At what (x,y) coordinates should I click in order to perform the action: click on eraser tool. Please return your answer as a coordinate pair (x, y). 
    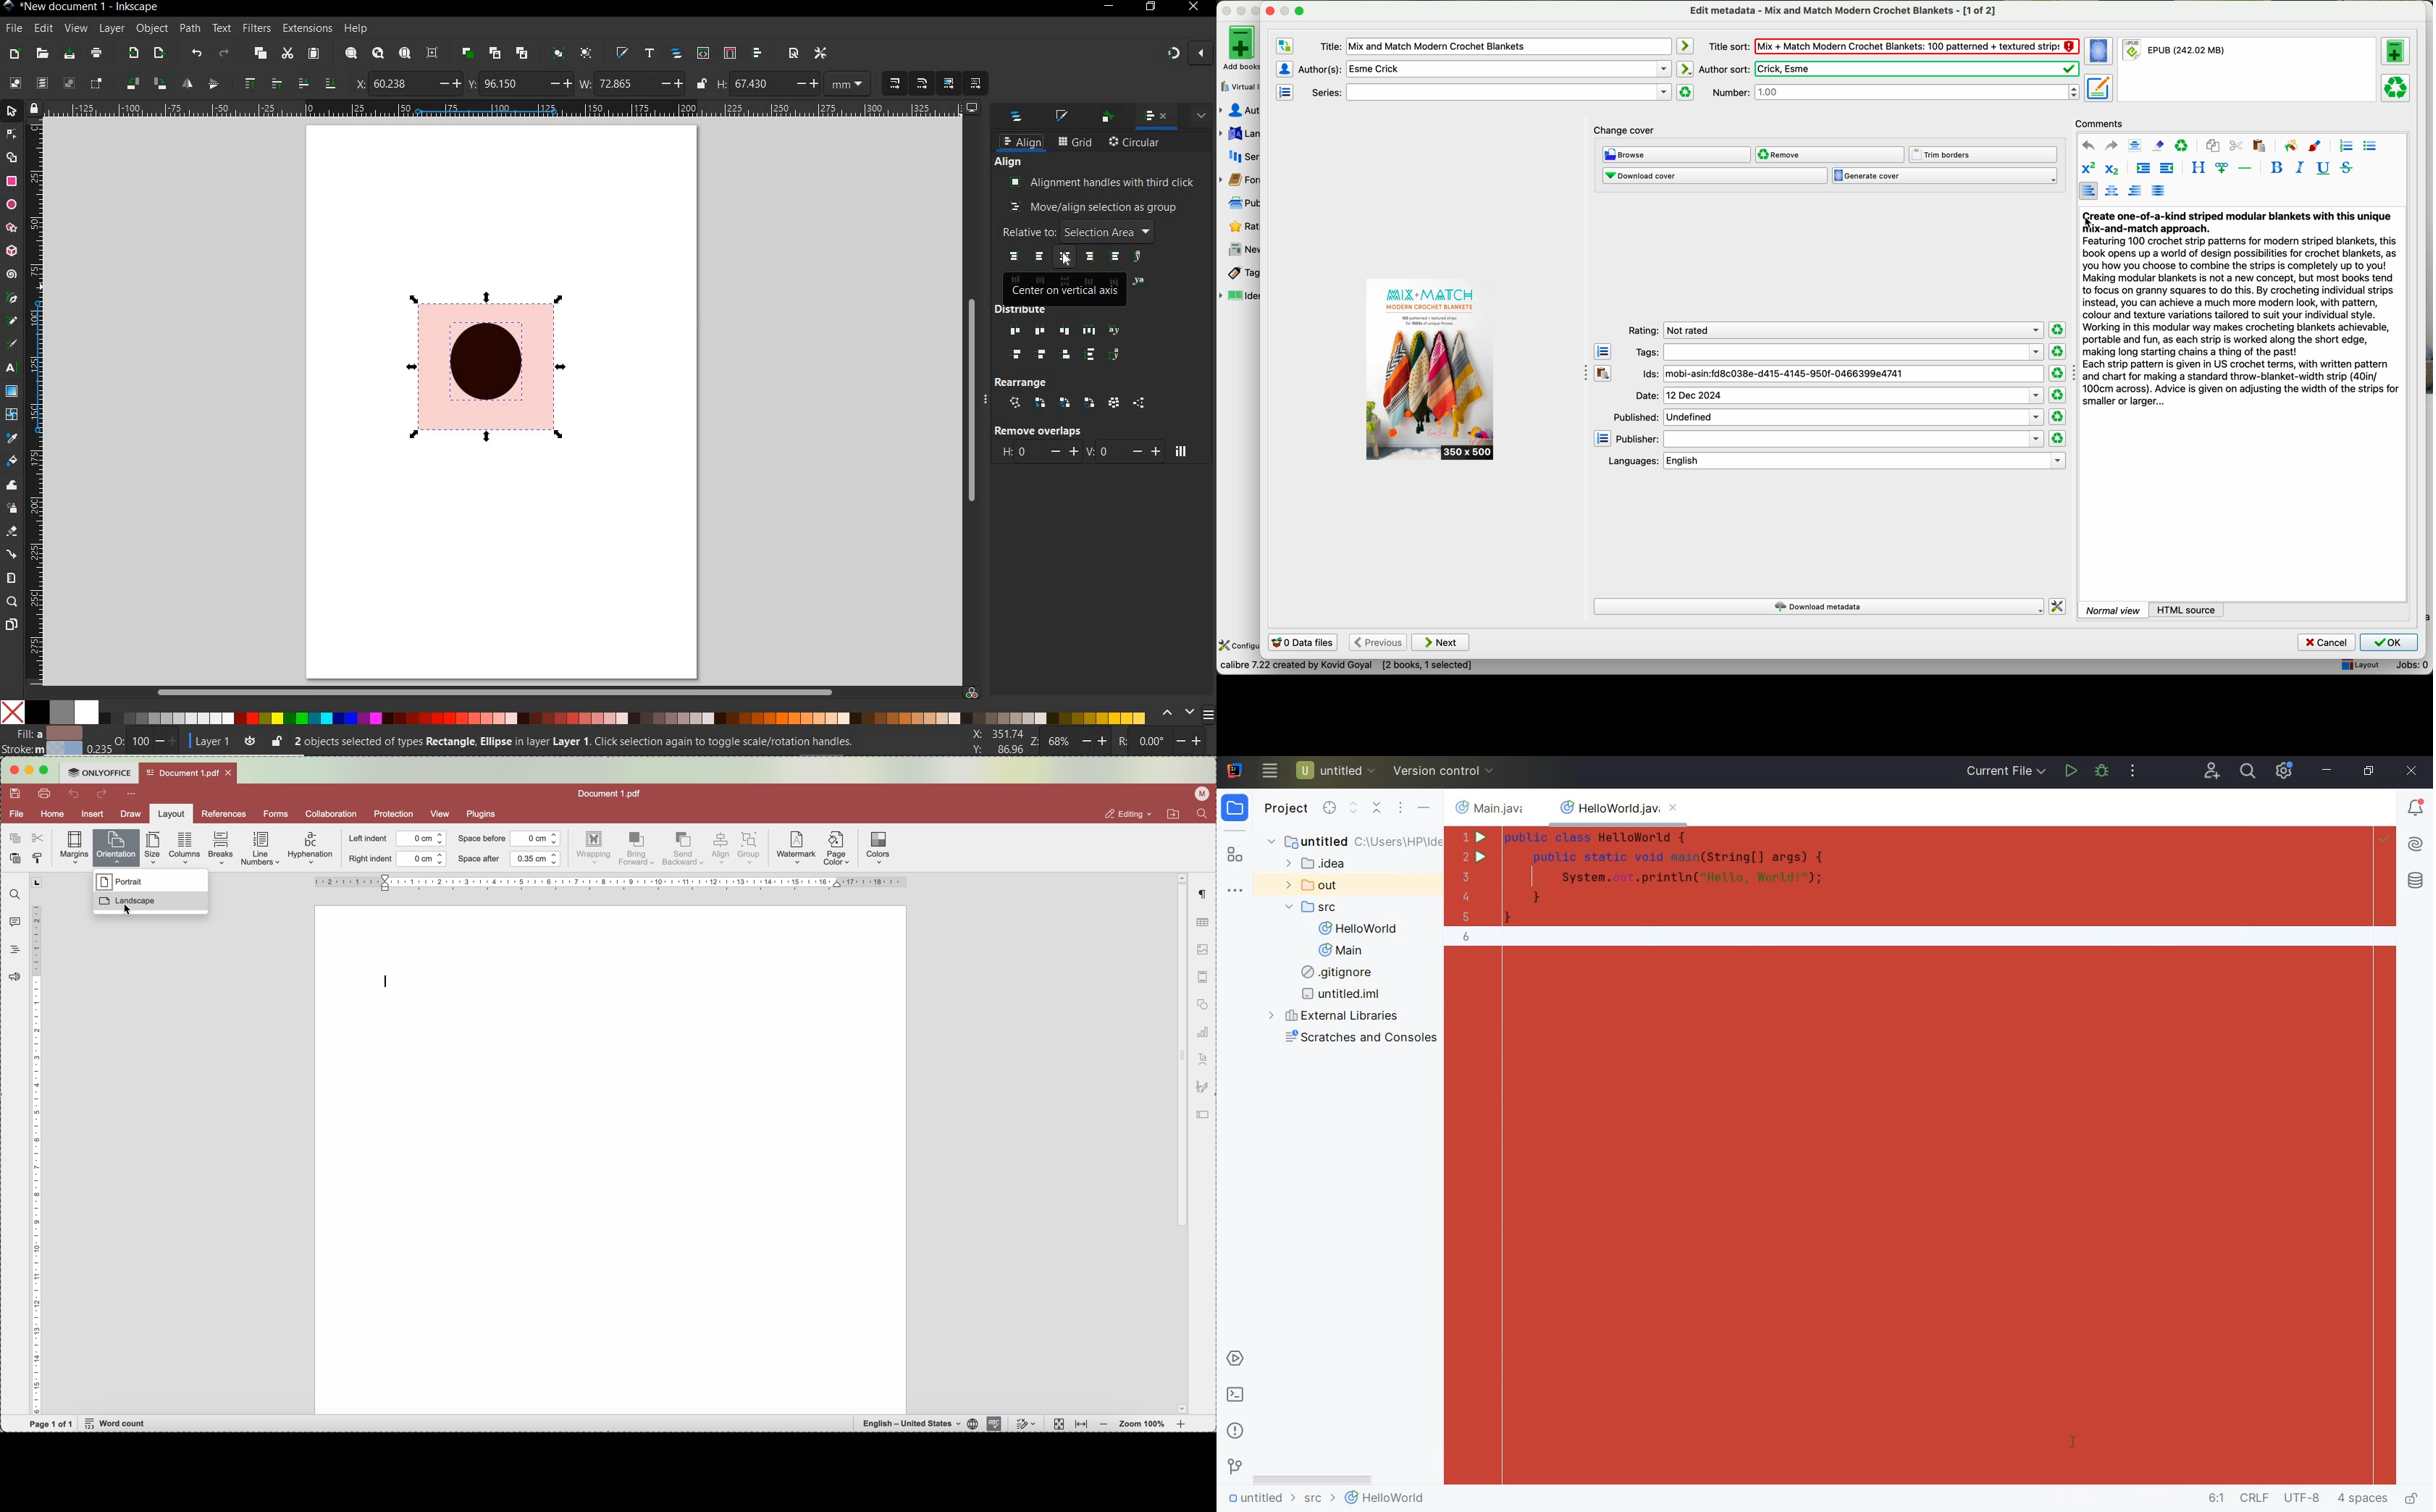
    Looking at the image, I should click on (11, 532).